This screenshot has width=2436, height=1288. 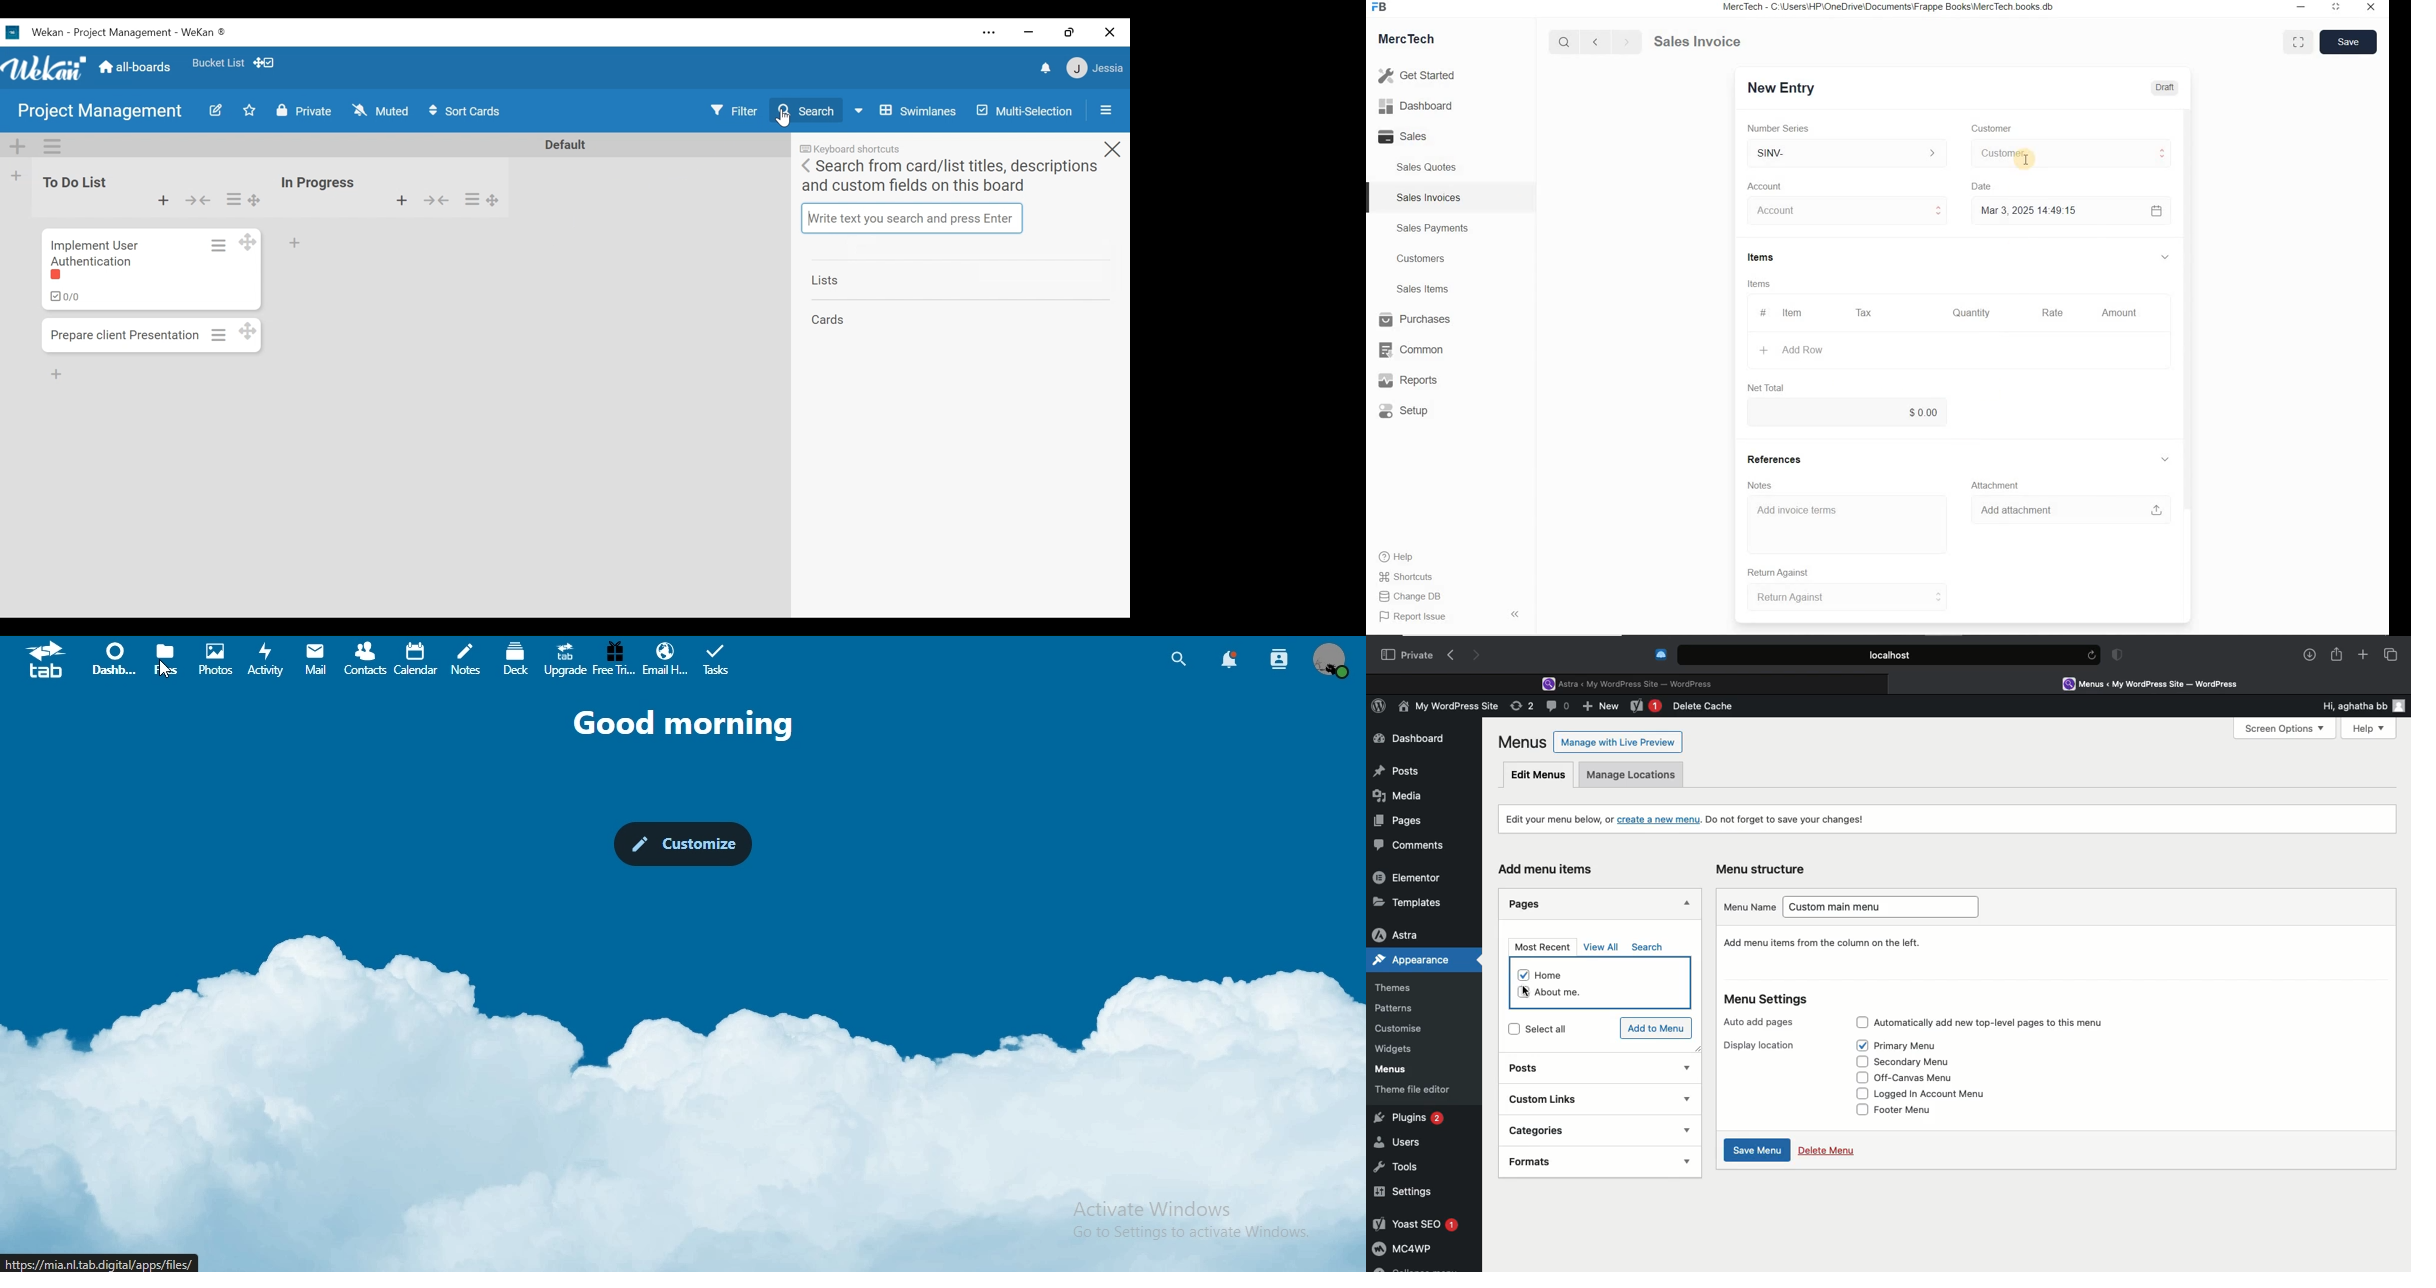 I want to click on Items, so click(x=1767, y=258).